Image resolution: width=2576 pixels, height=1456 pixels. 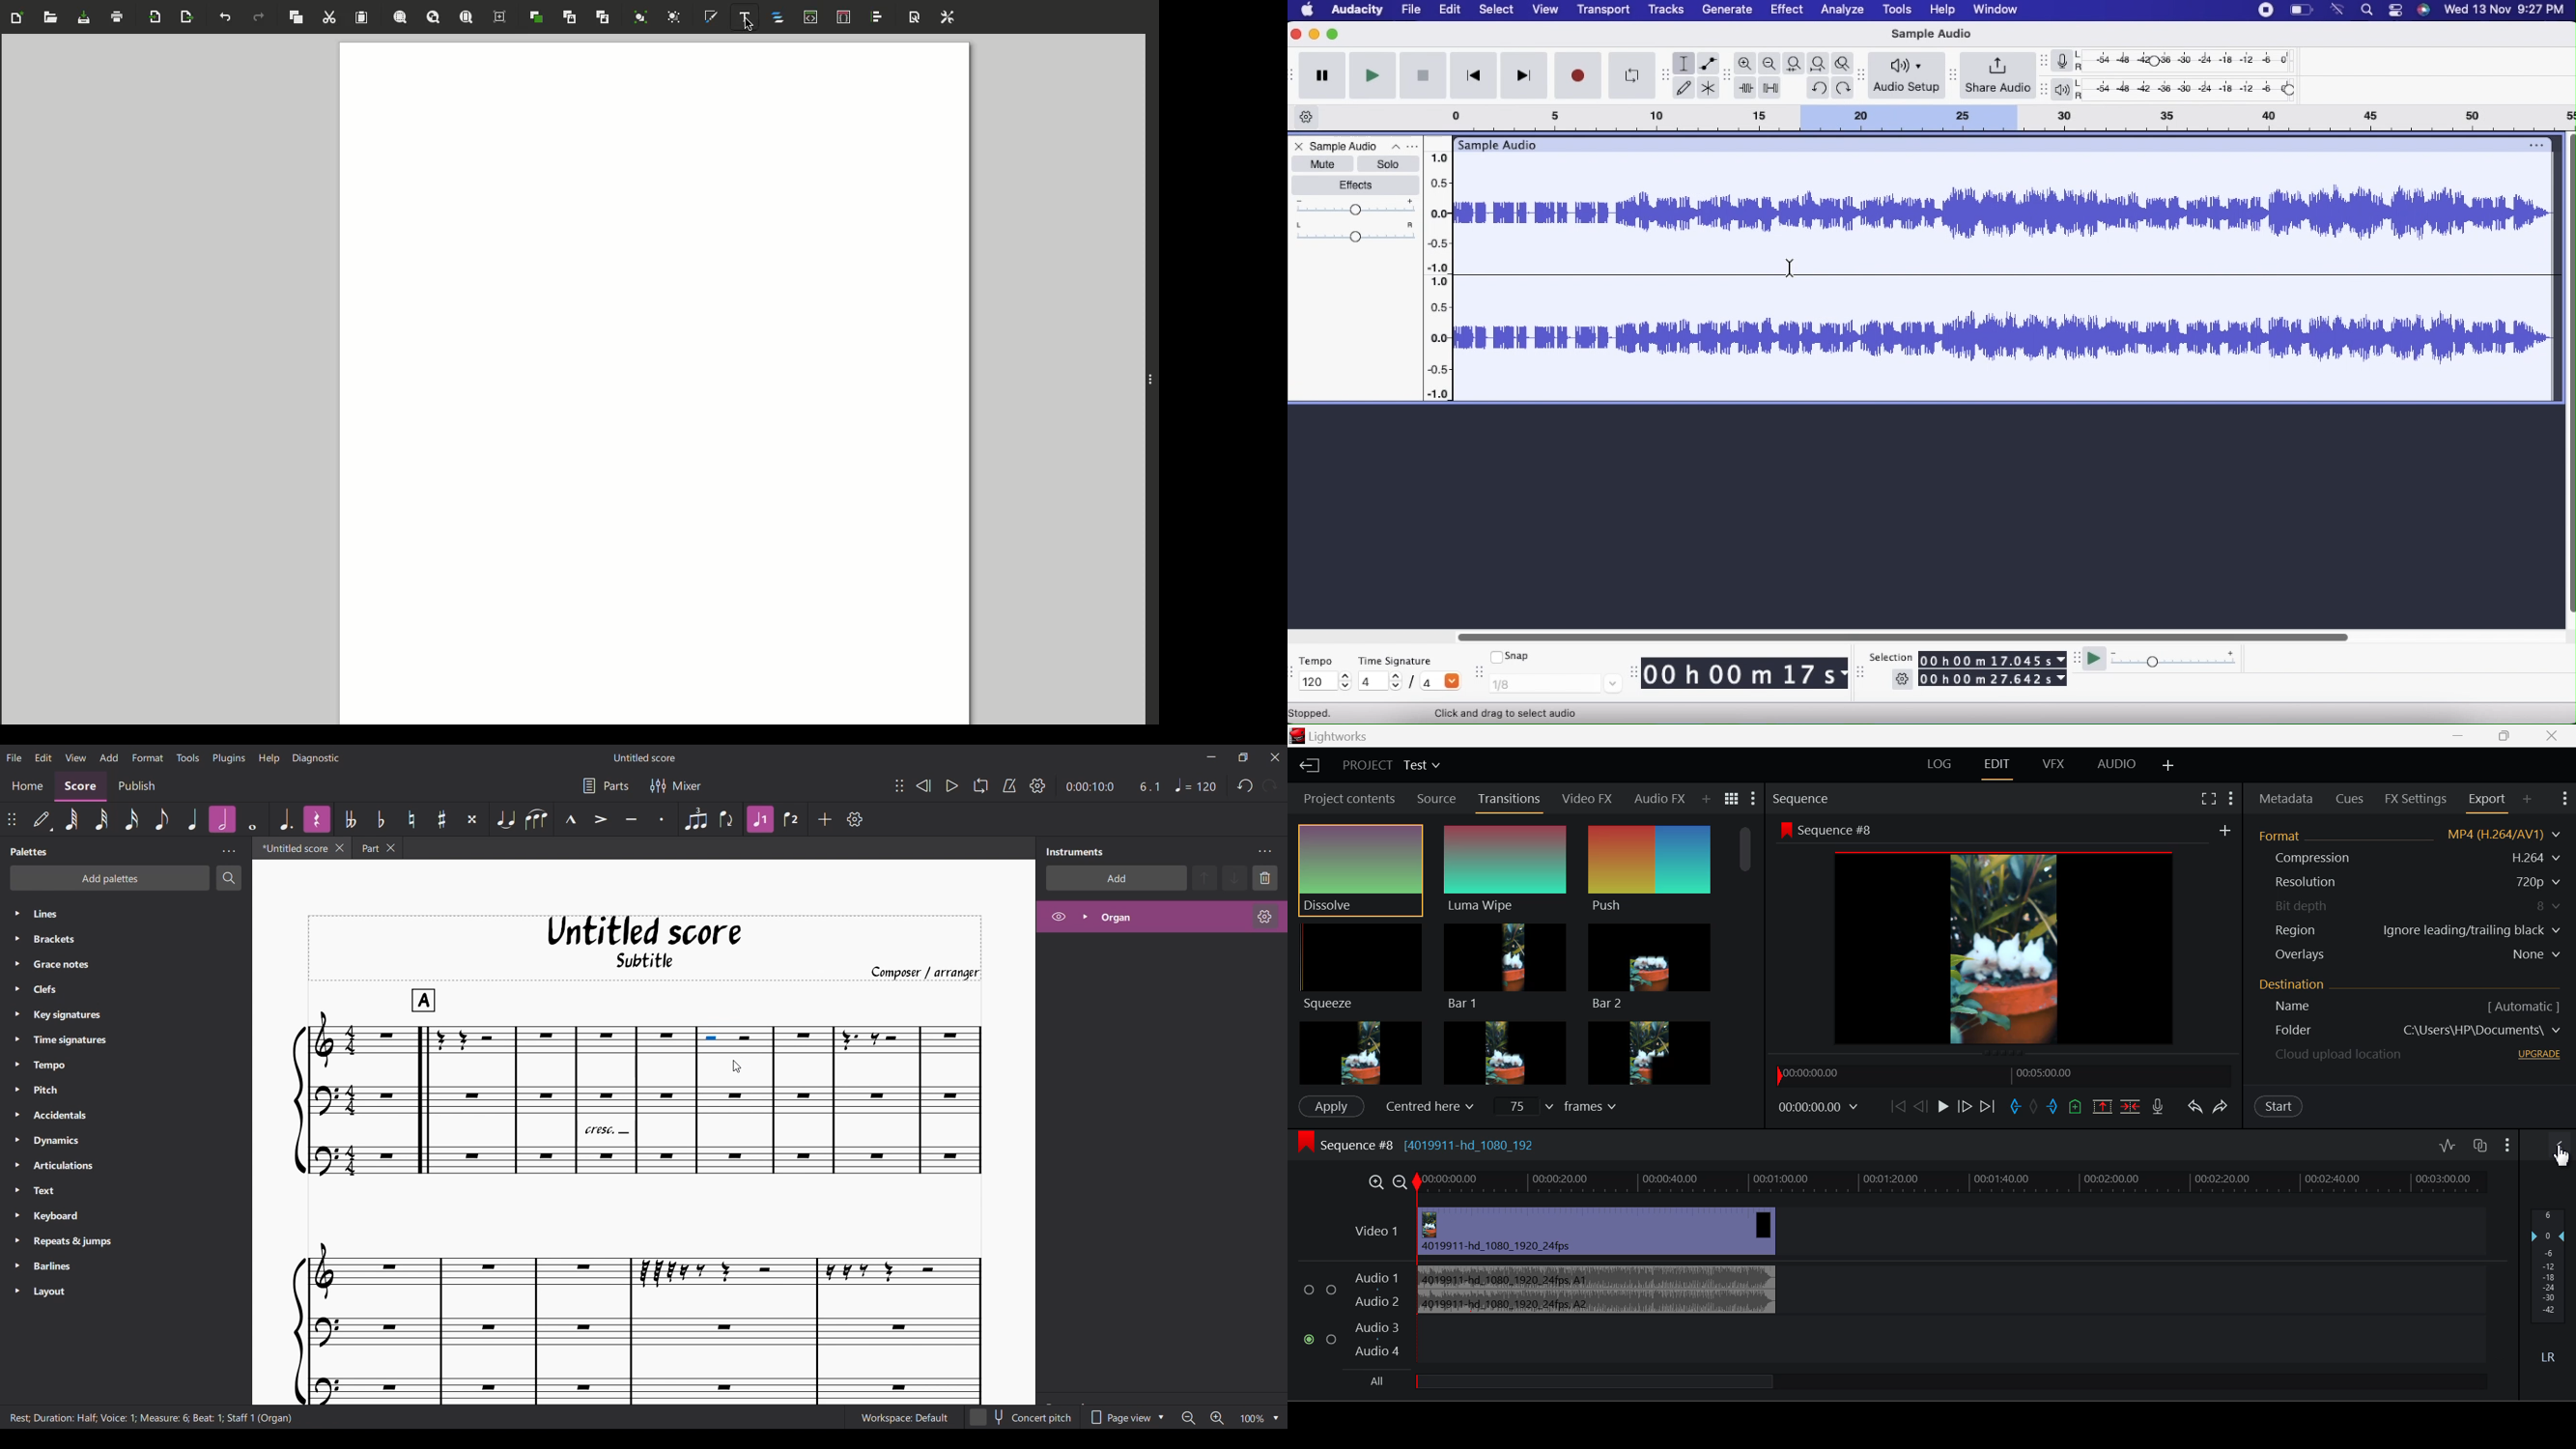 I want to click on Help, so click(x=1939, y=10).